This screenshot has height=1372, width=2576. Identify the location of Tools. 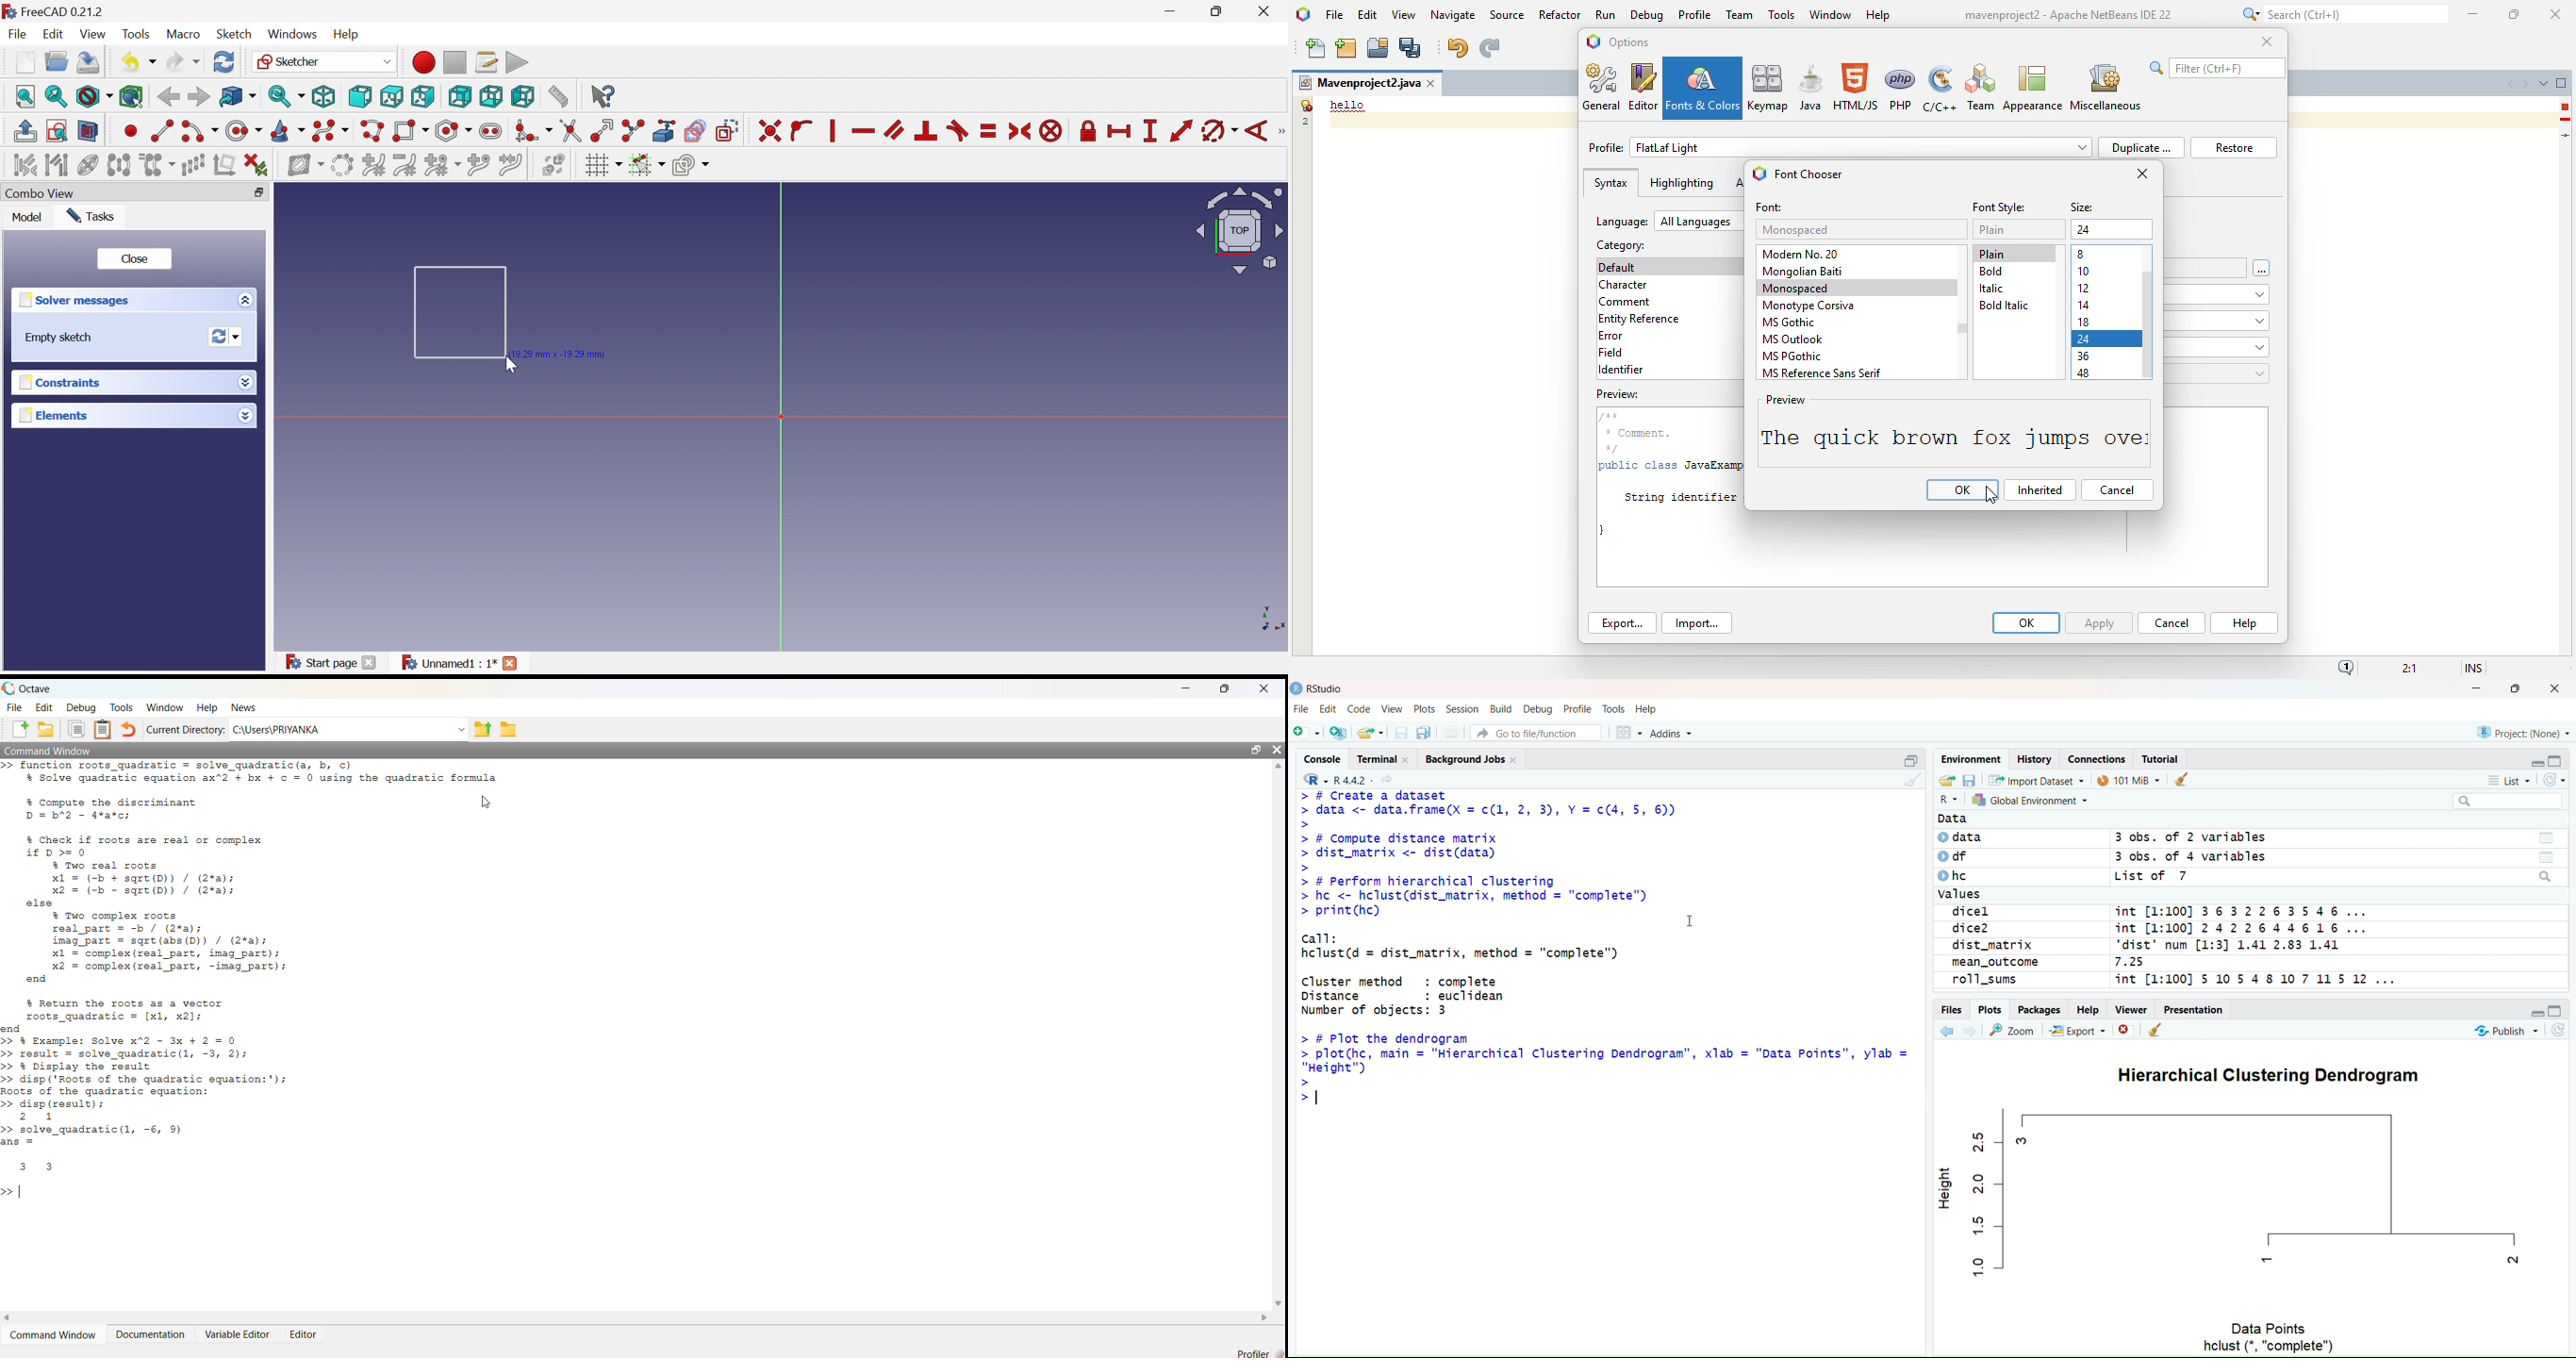
(121, 708).